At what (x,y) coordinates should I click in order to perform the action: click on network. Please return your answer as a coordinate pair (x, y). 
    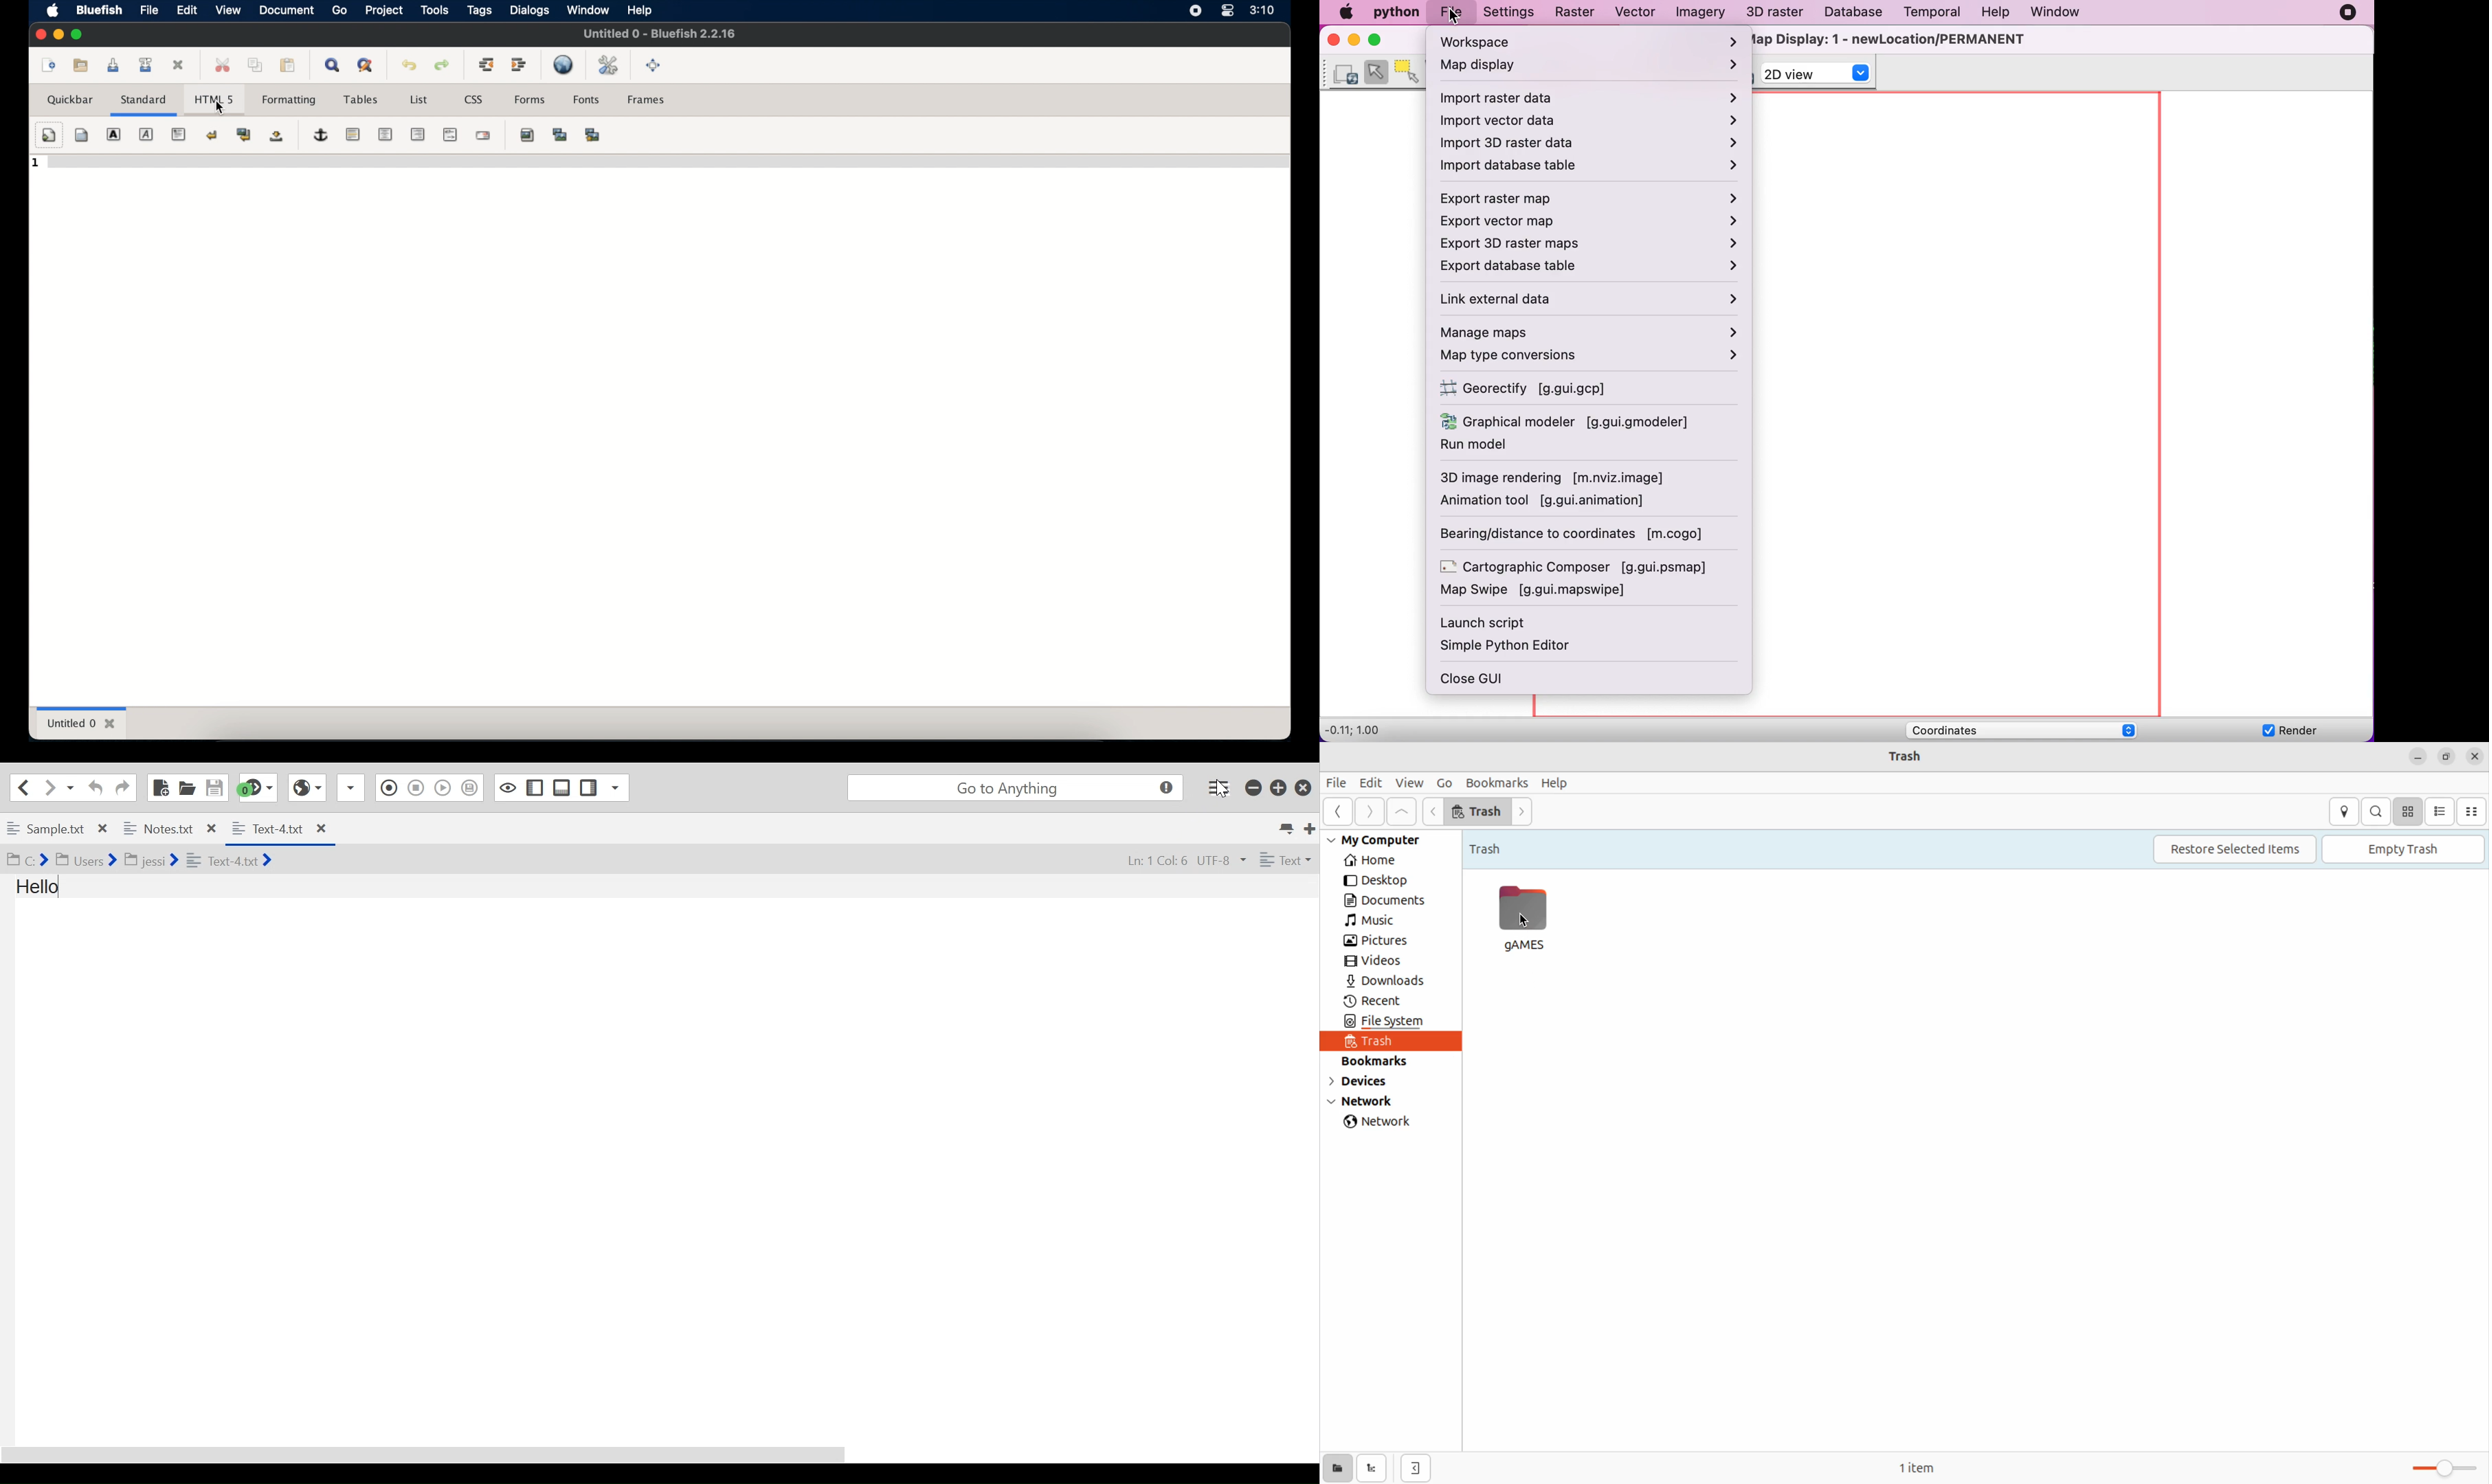
    Looking at the image, I should click on (1383, 1123).